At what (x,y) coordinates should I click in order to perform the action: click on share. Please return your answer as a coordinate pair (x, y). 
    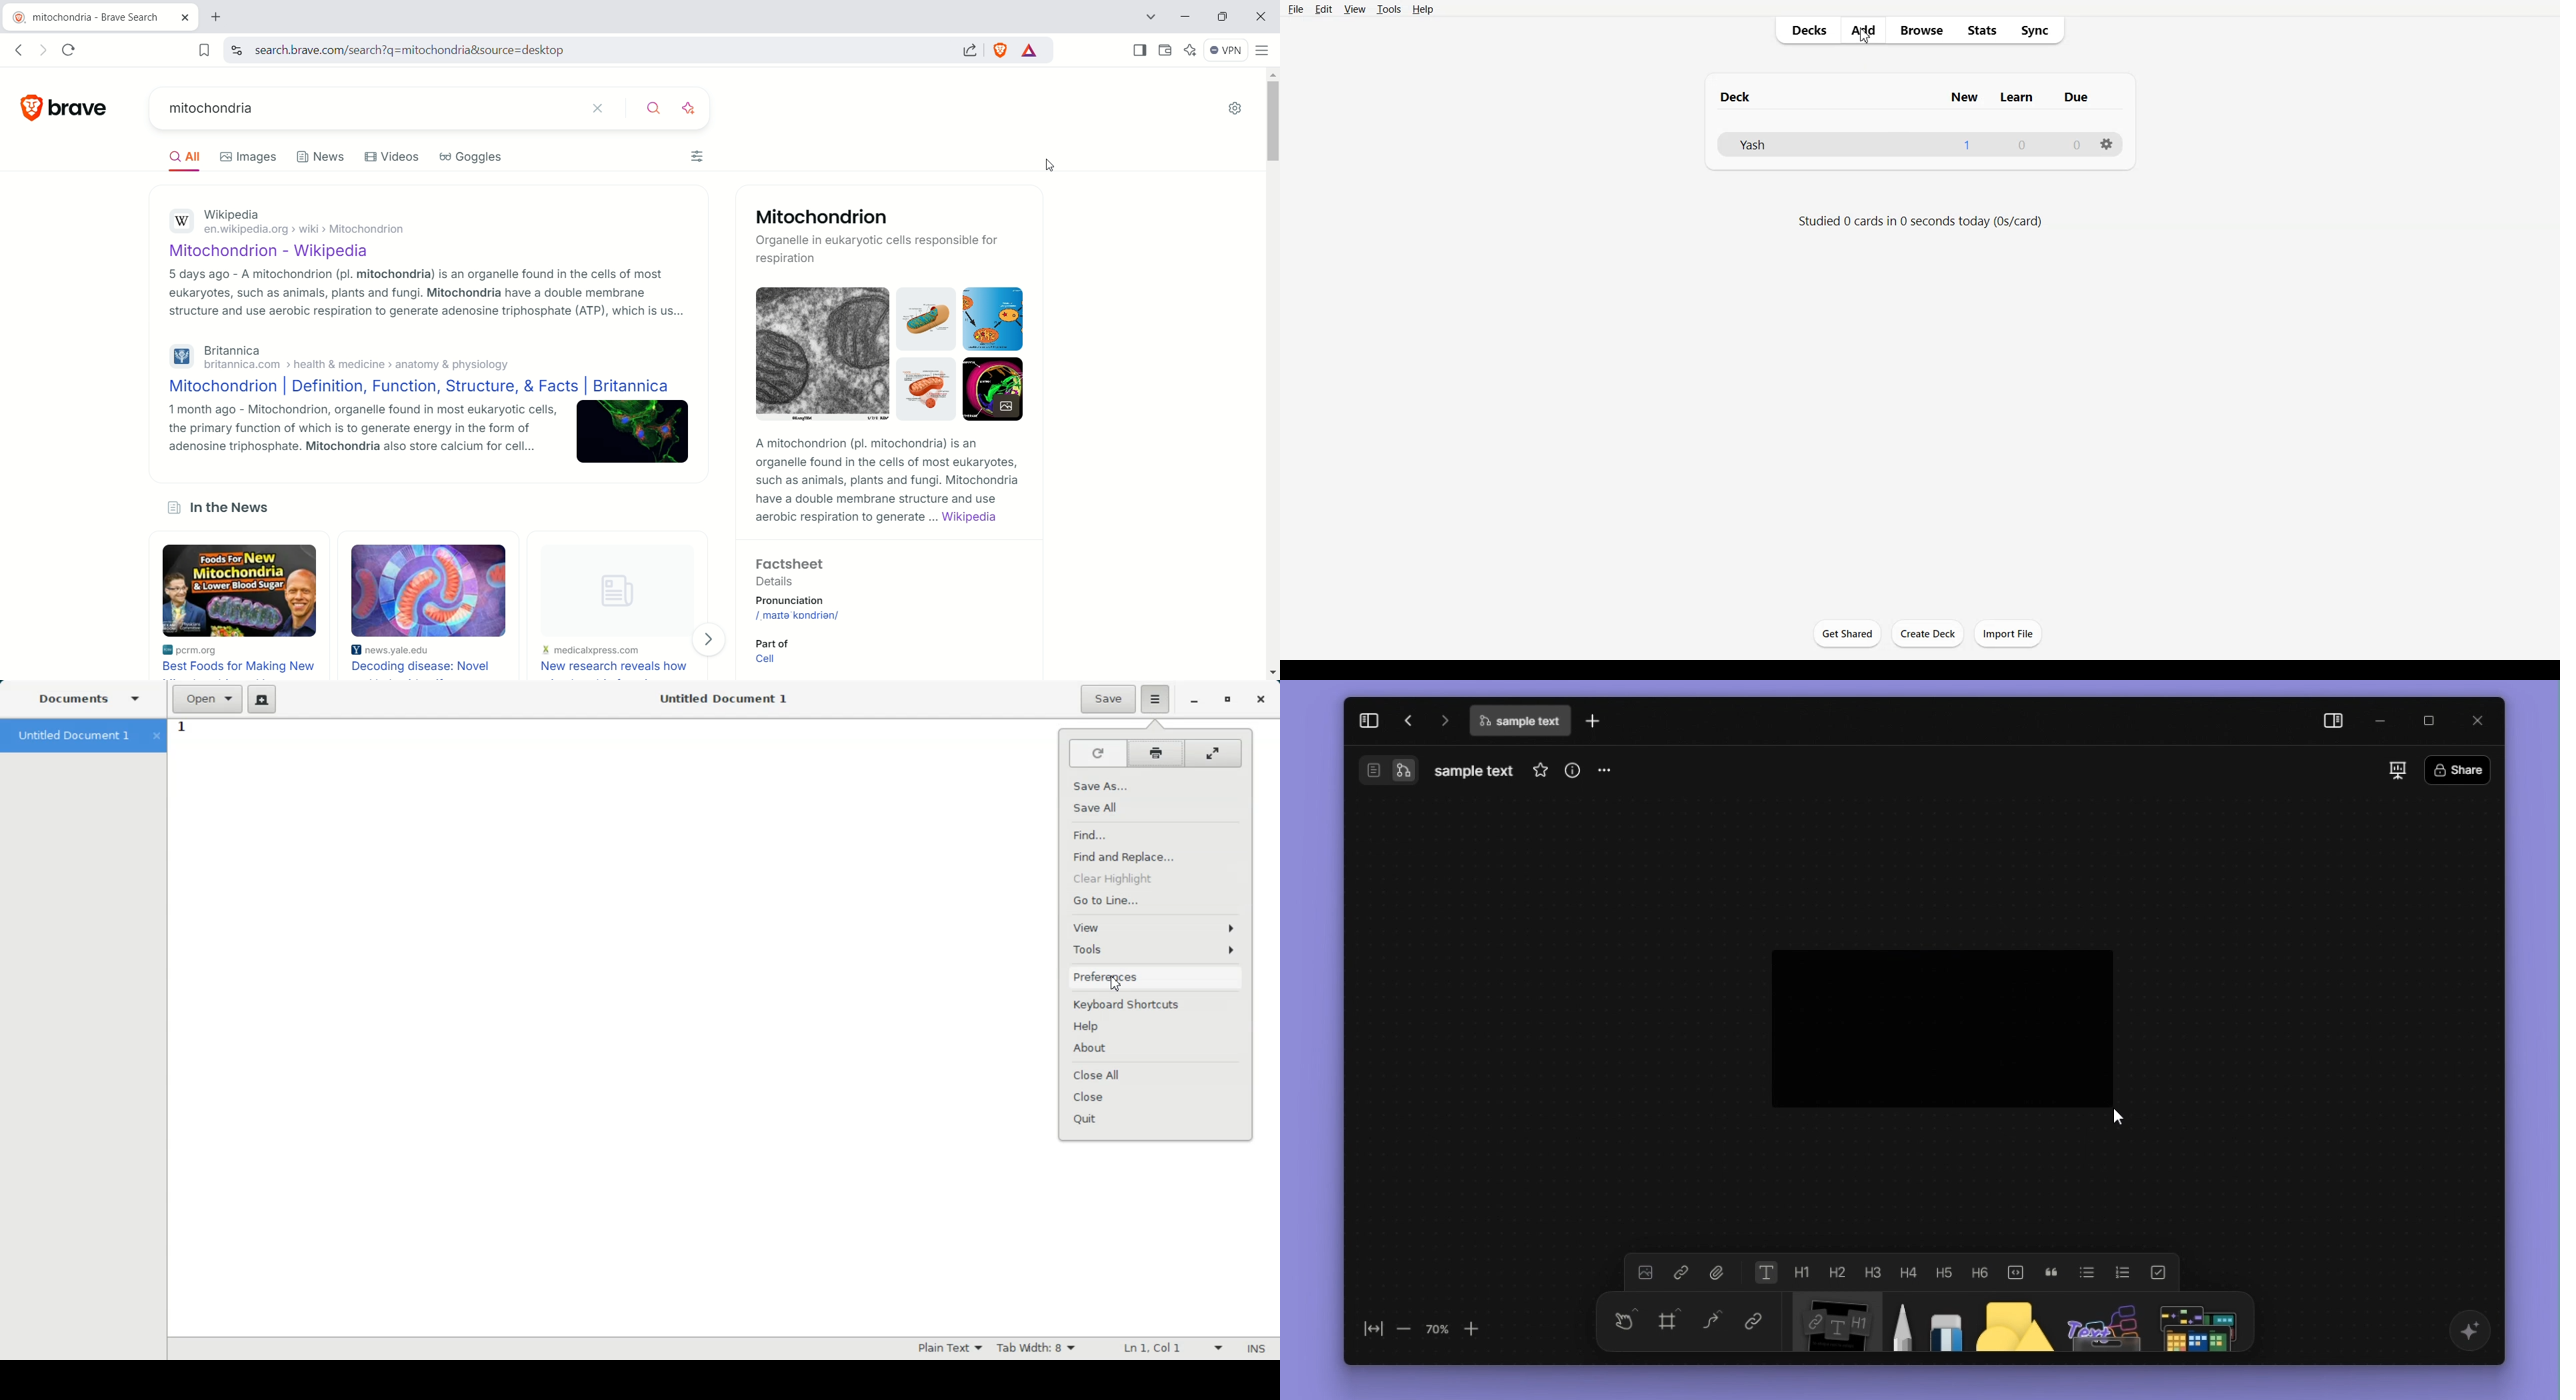
    Looking at the image, I should click on (2462, 768).